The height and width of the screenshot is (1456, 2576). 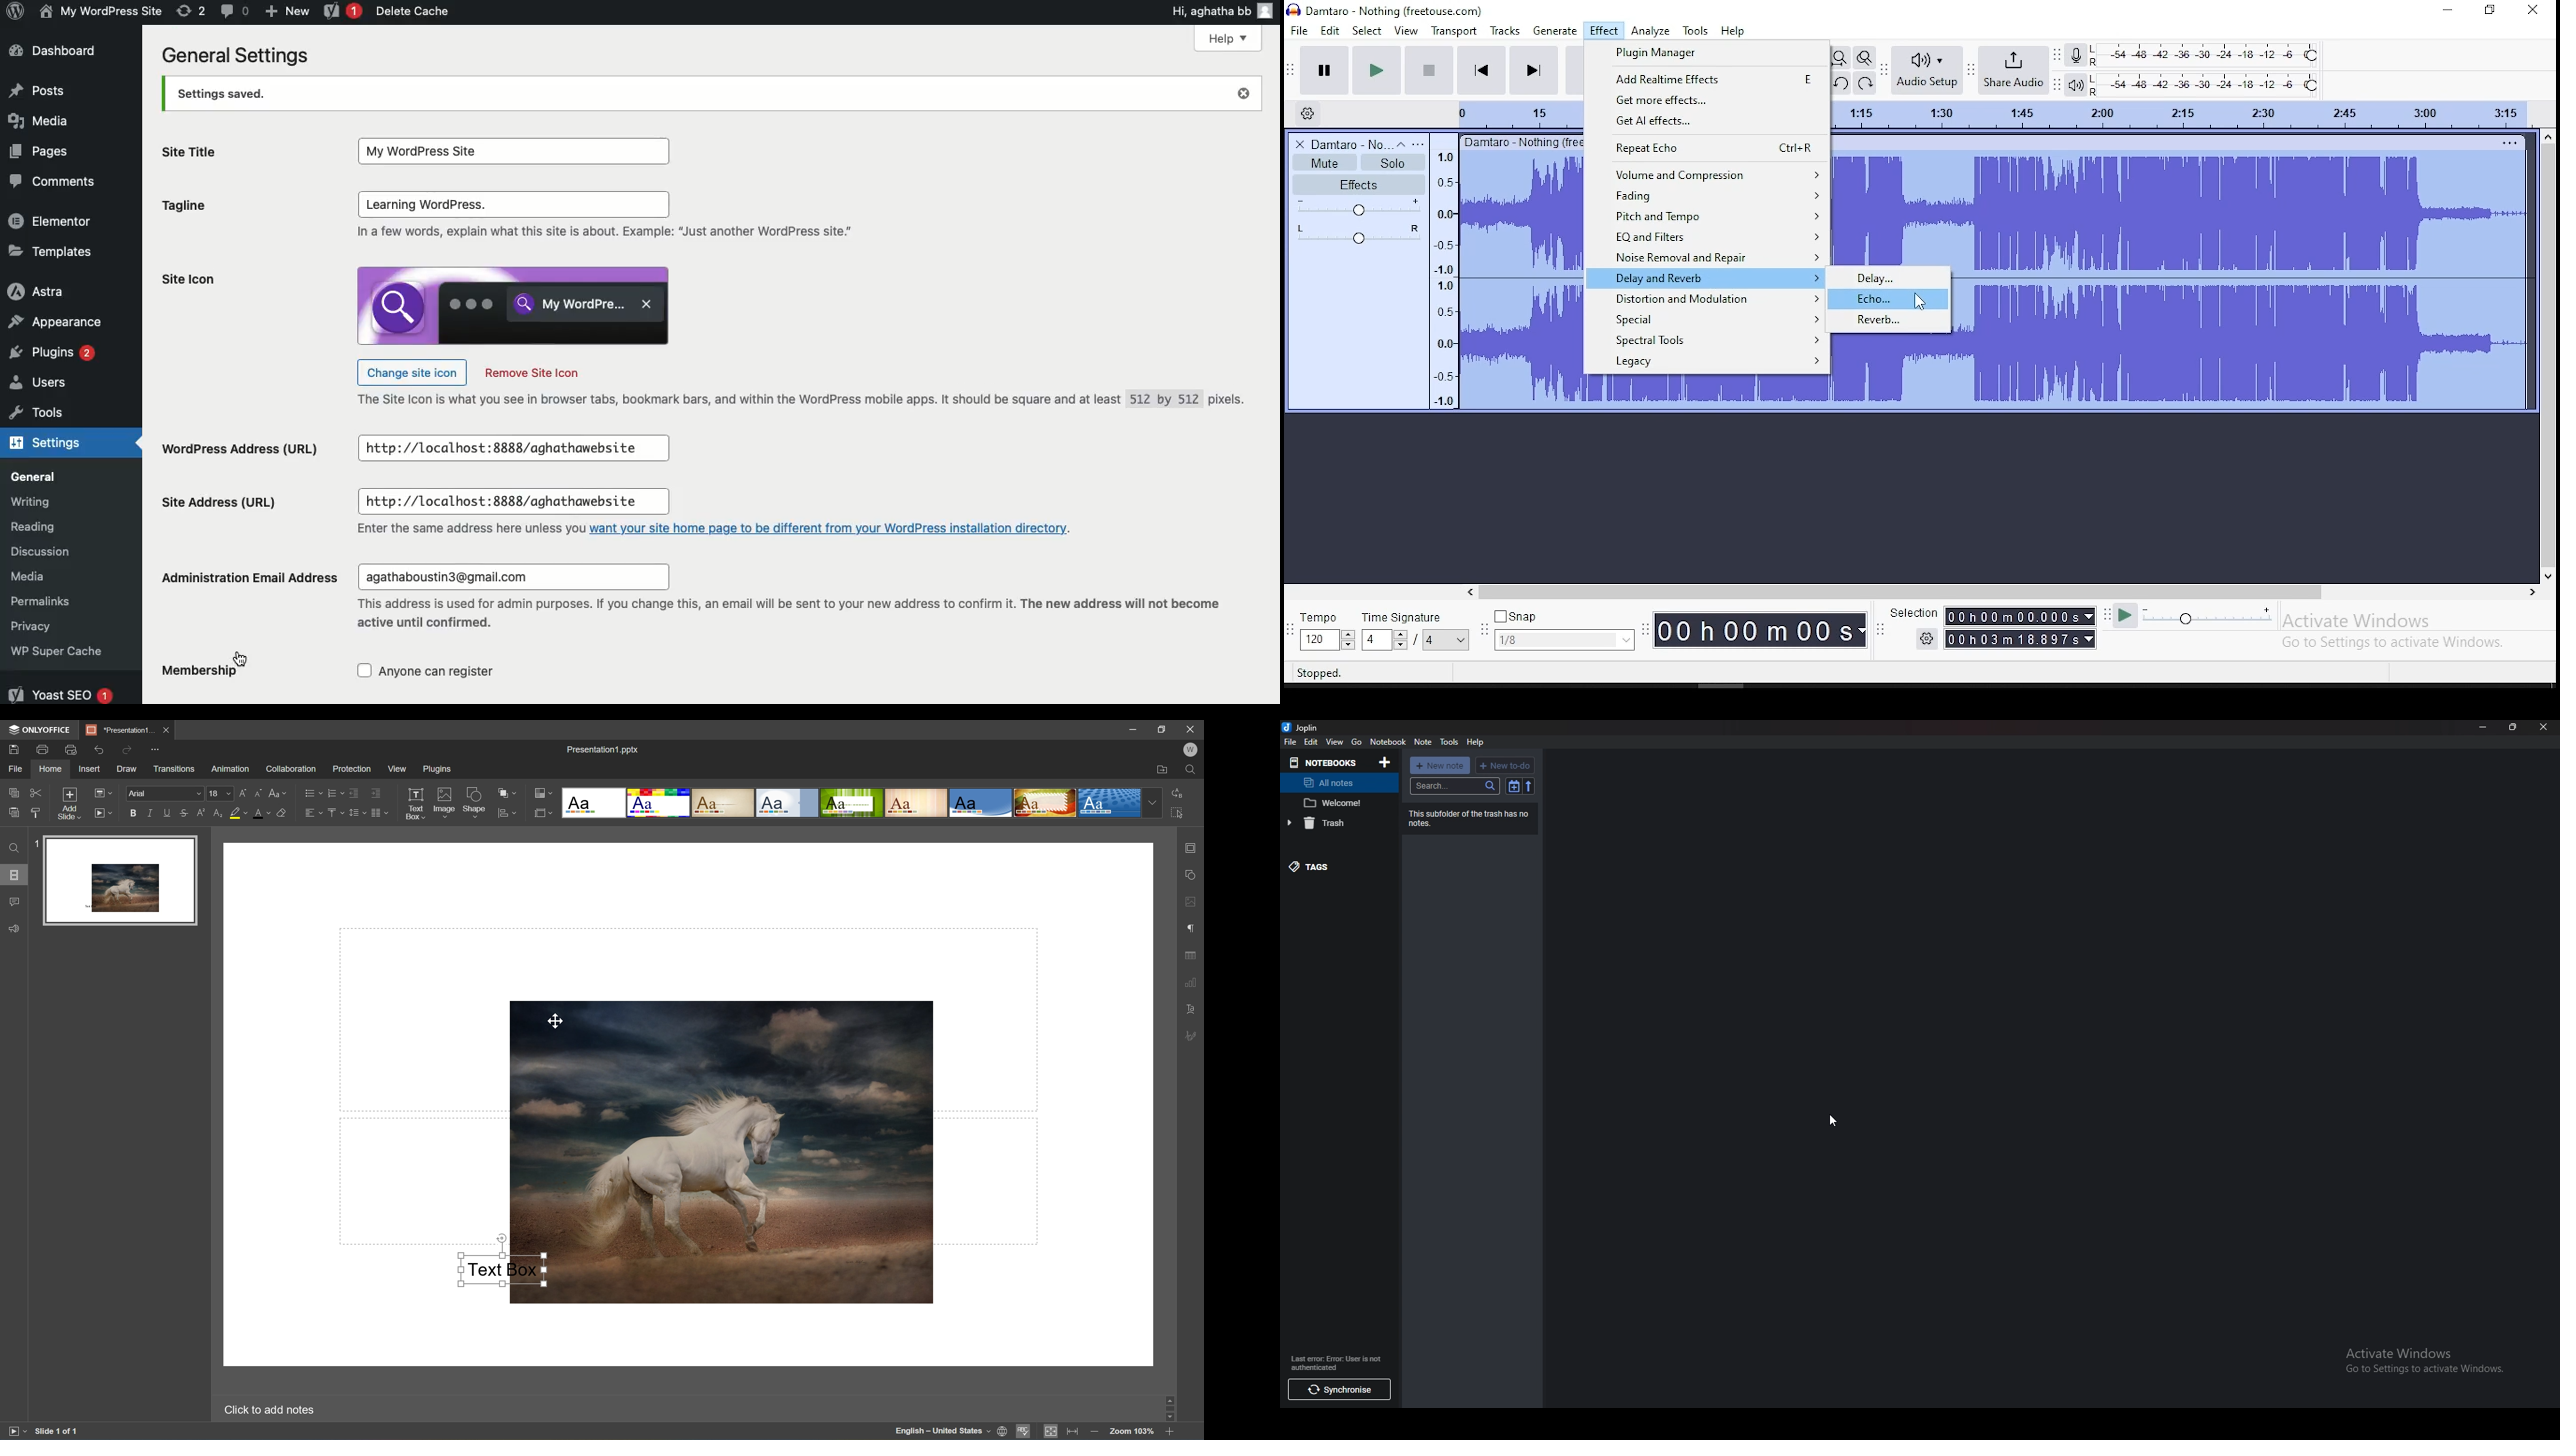 What do you see at coordinates (13, 875) in the screenshot?
I see `Slides` at bounding box center [13, 875].